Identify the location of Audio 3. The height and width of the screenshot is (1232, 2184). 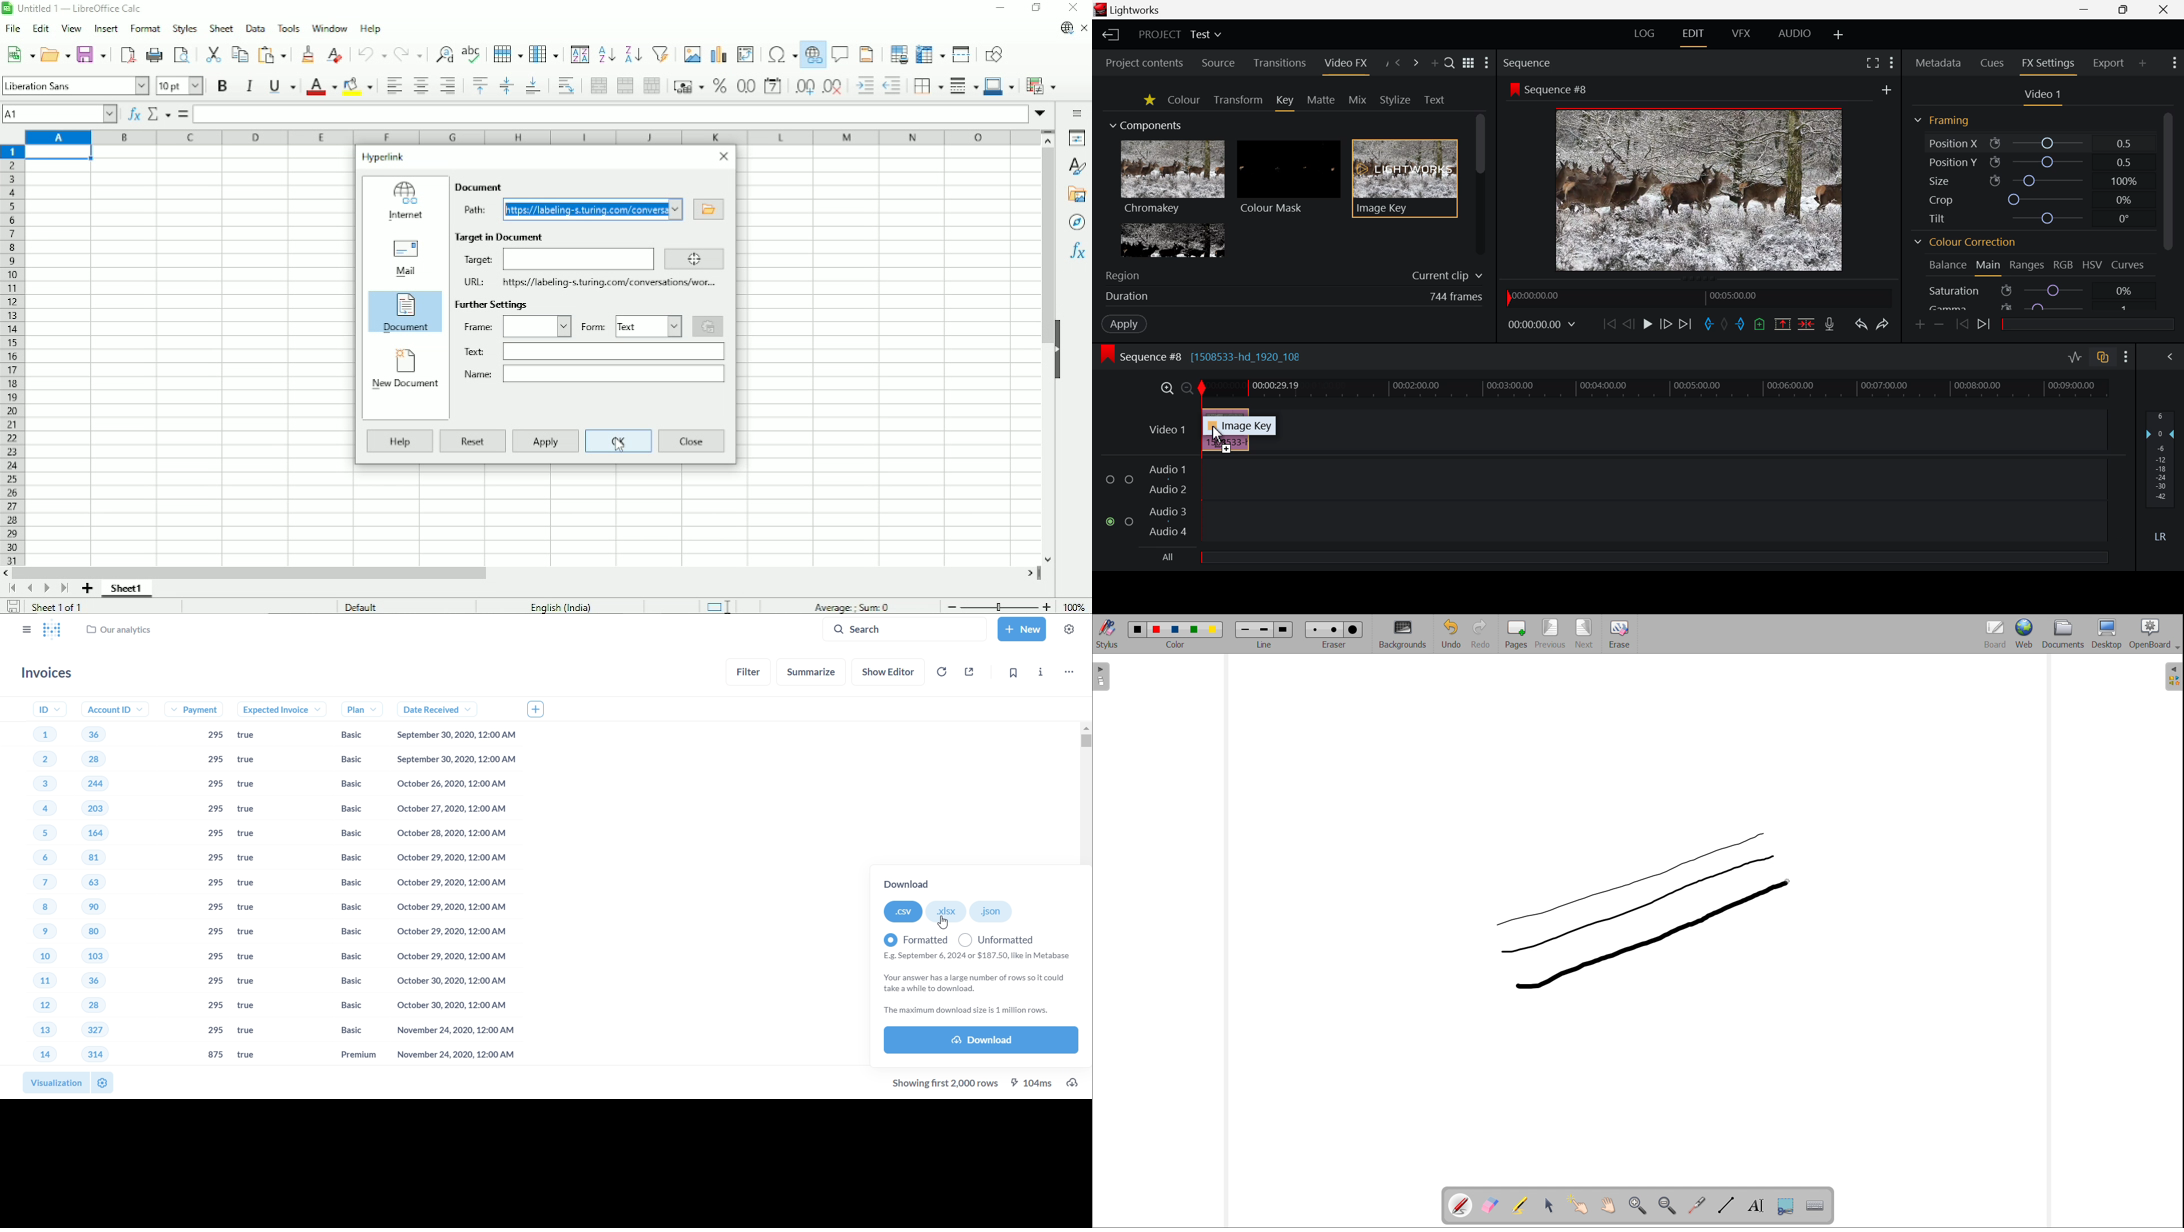
(1168, 511).